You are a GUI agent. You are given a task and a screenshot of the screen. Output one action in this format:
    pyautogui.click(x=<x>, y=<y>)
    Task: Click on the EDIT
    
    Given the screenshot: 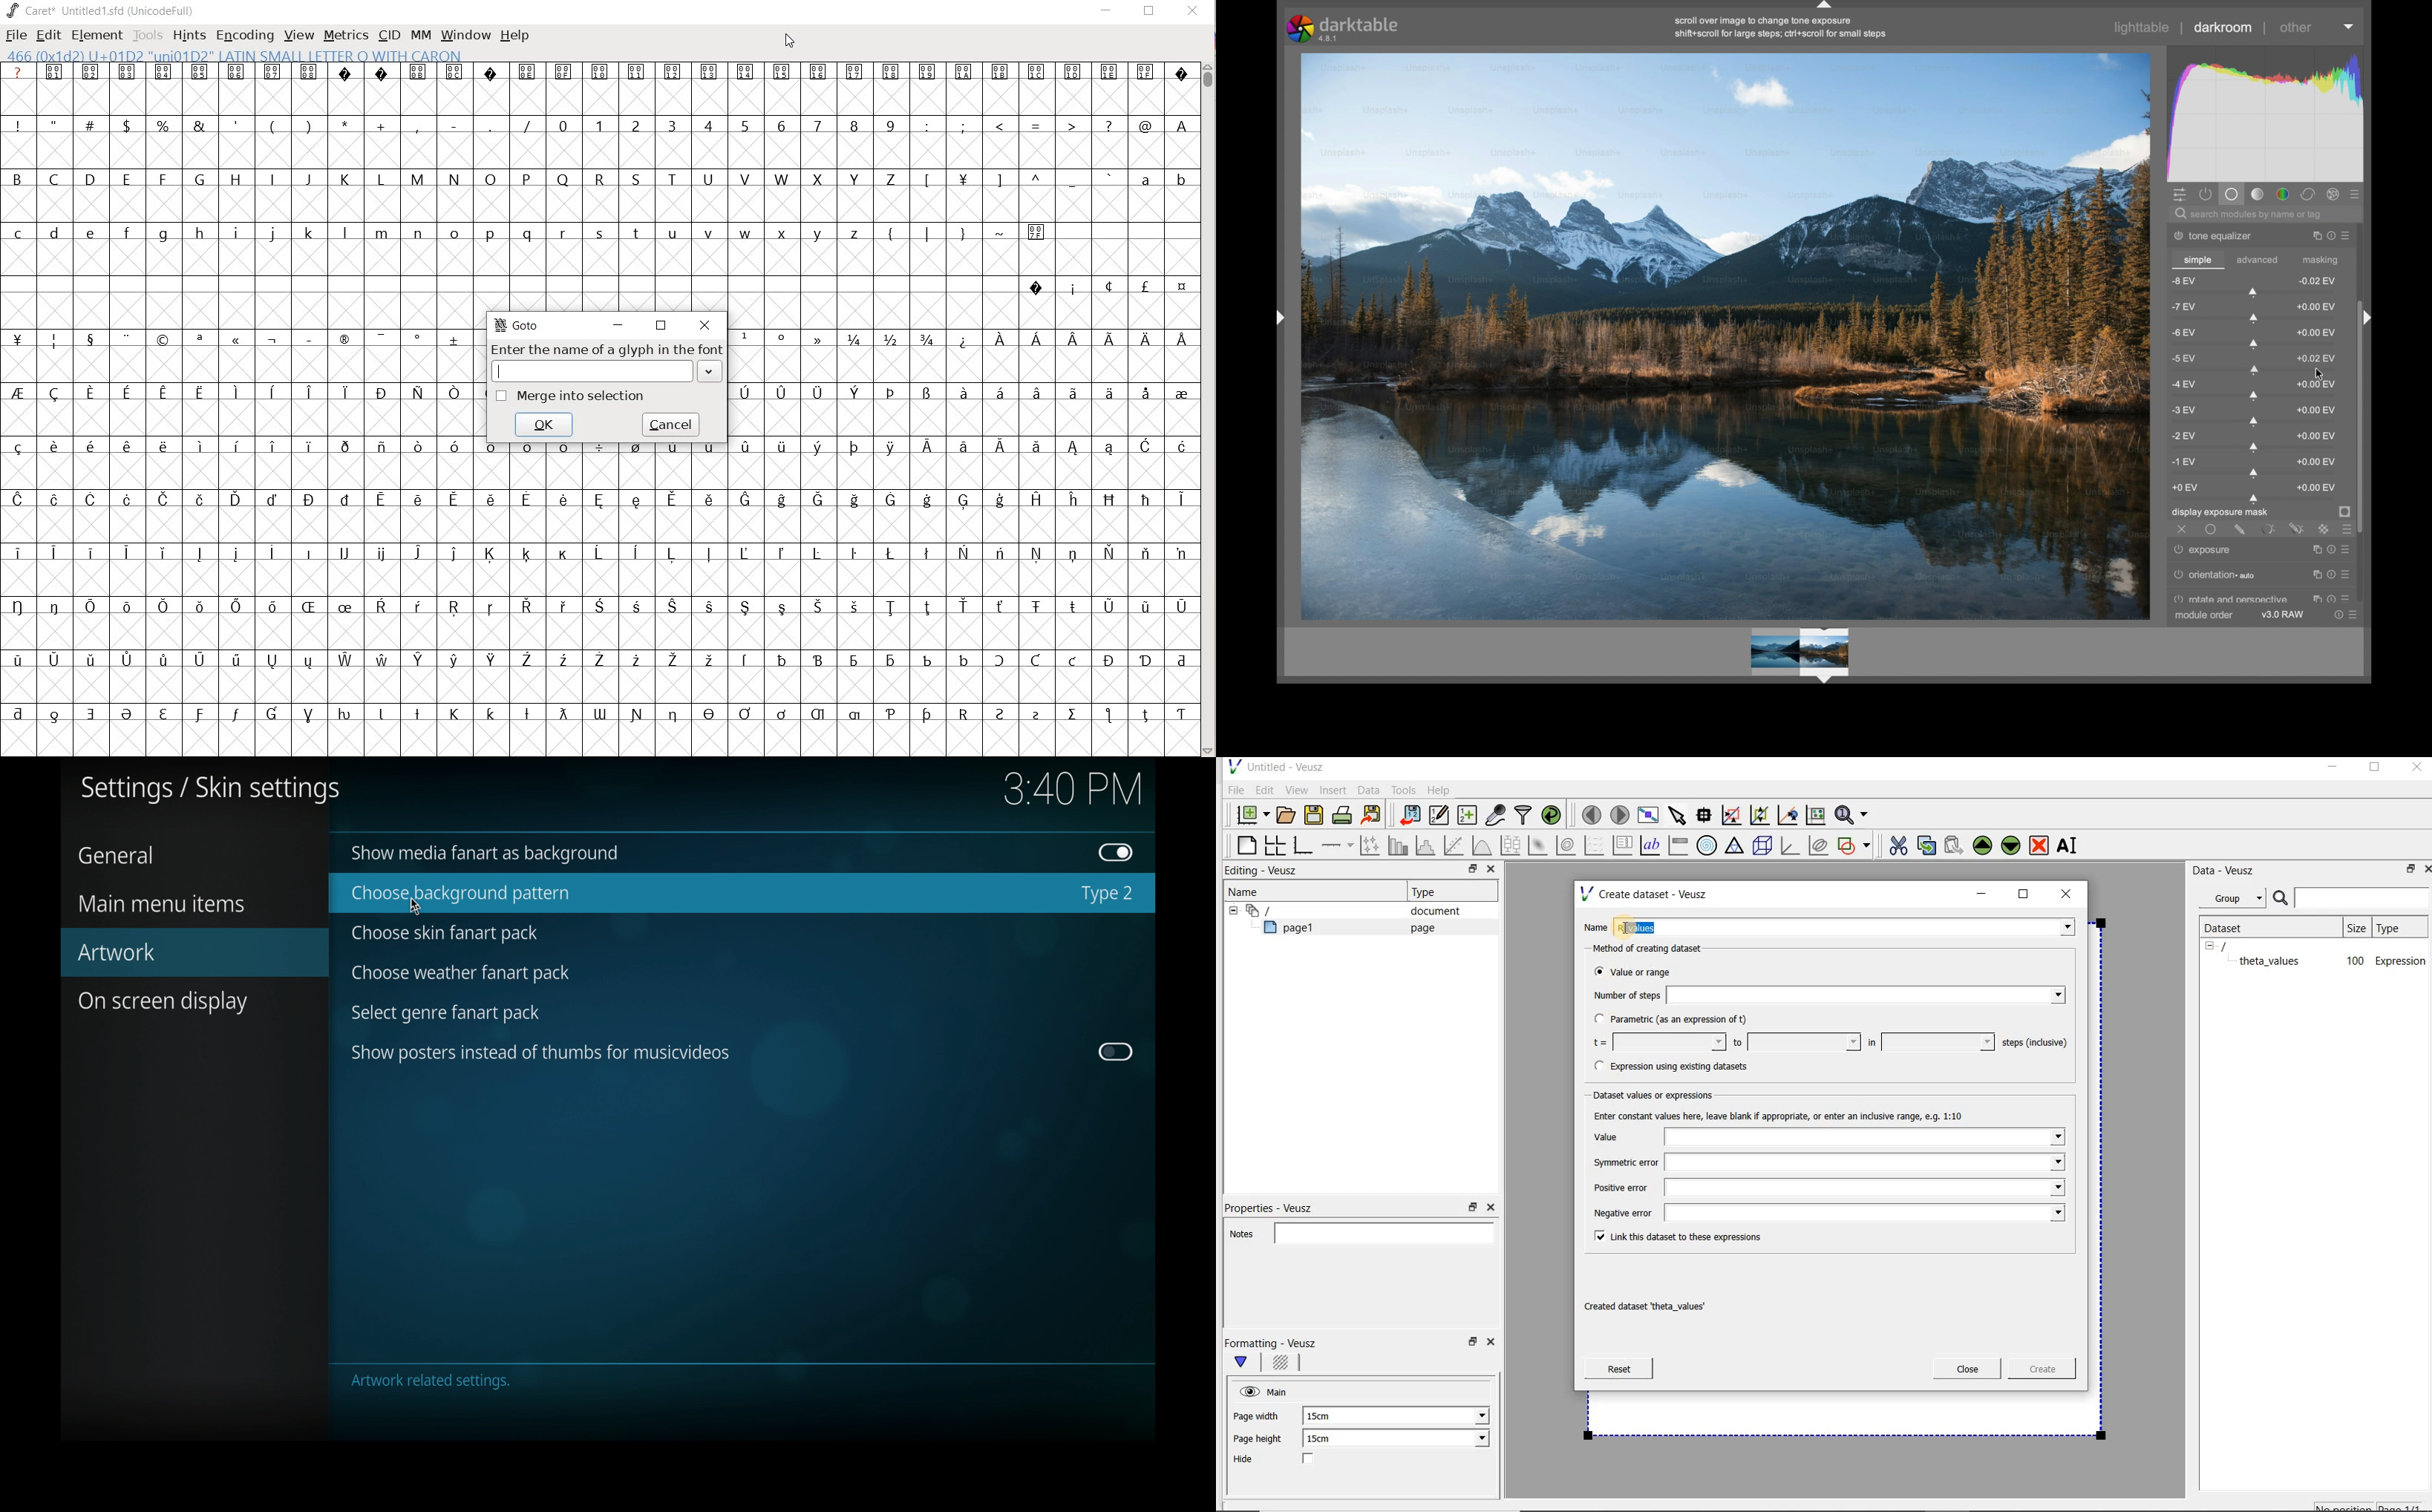 What is the action you would take?
    pyautogui.click(x=50, y=36)
    